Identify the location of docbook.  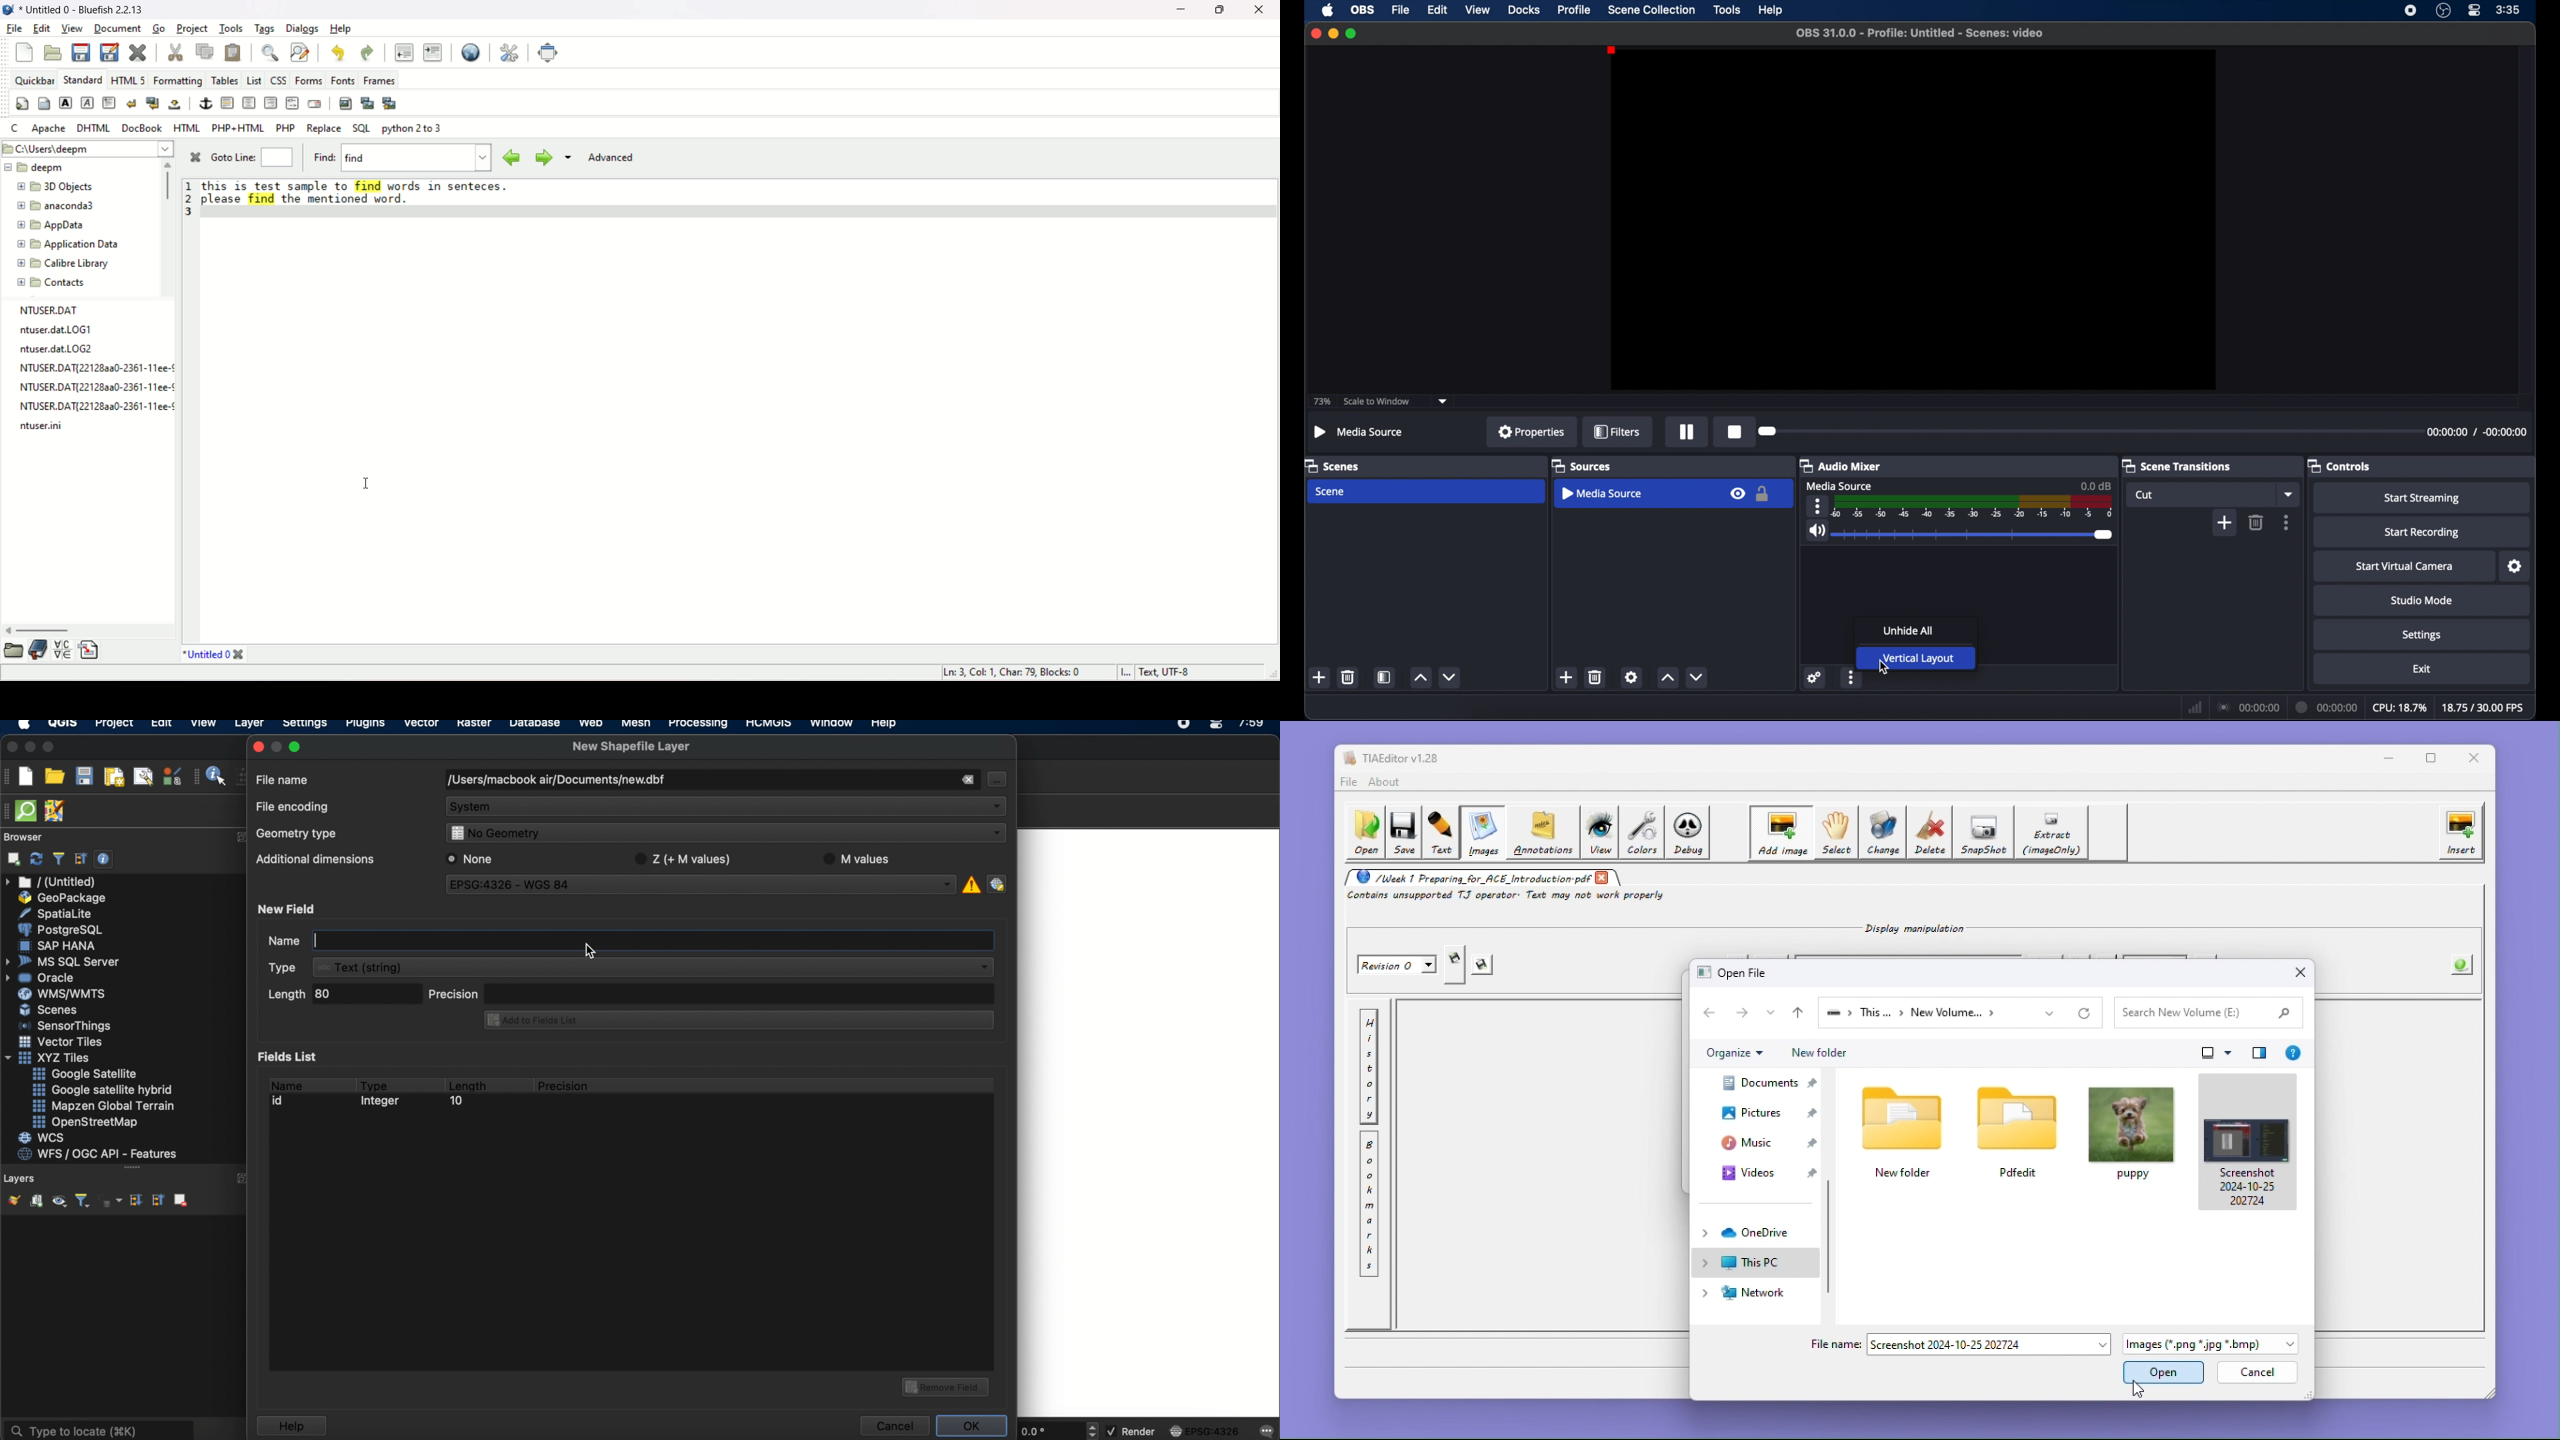
(143, 129).